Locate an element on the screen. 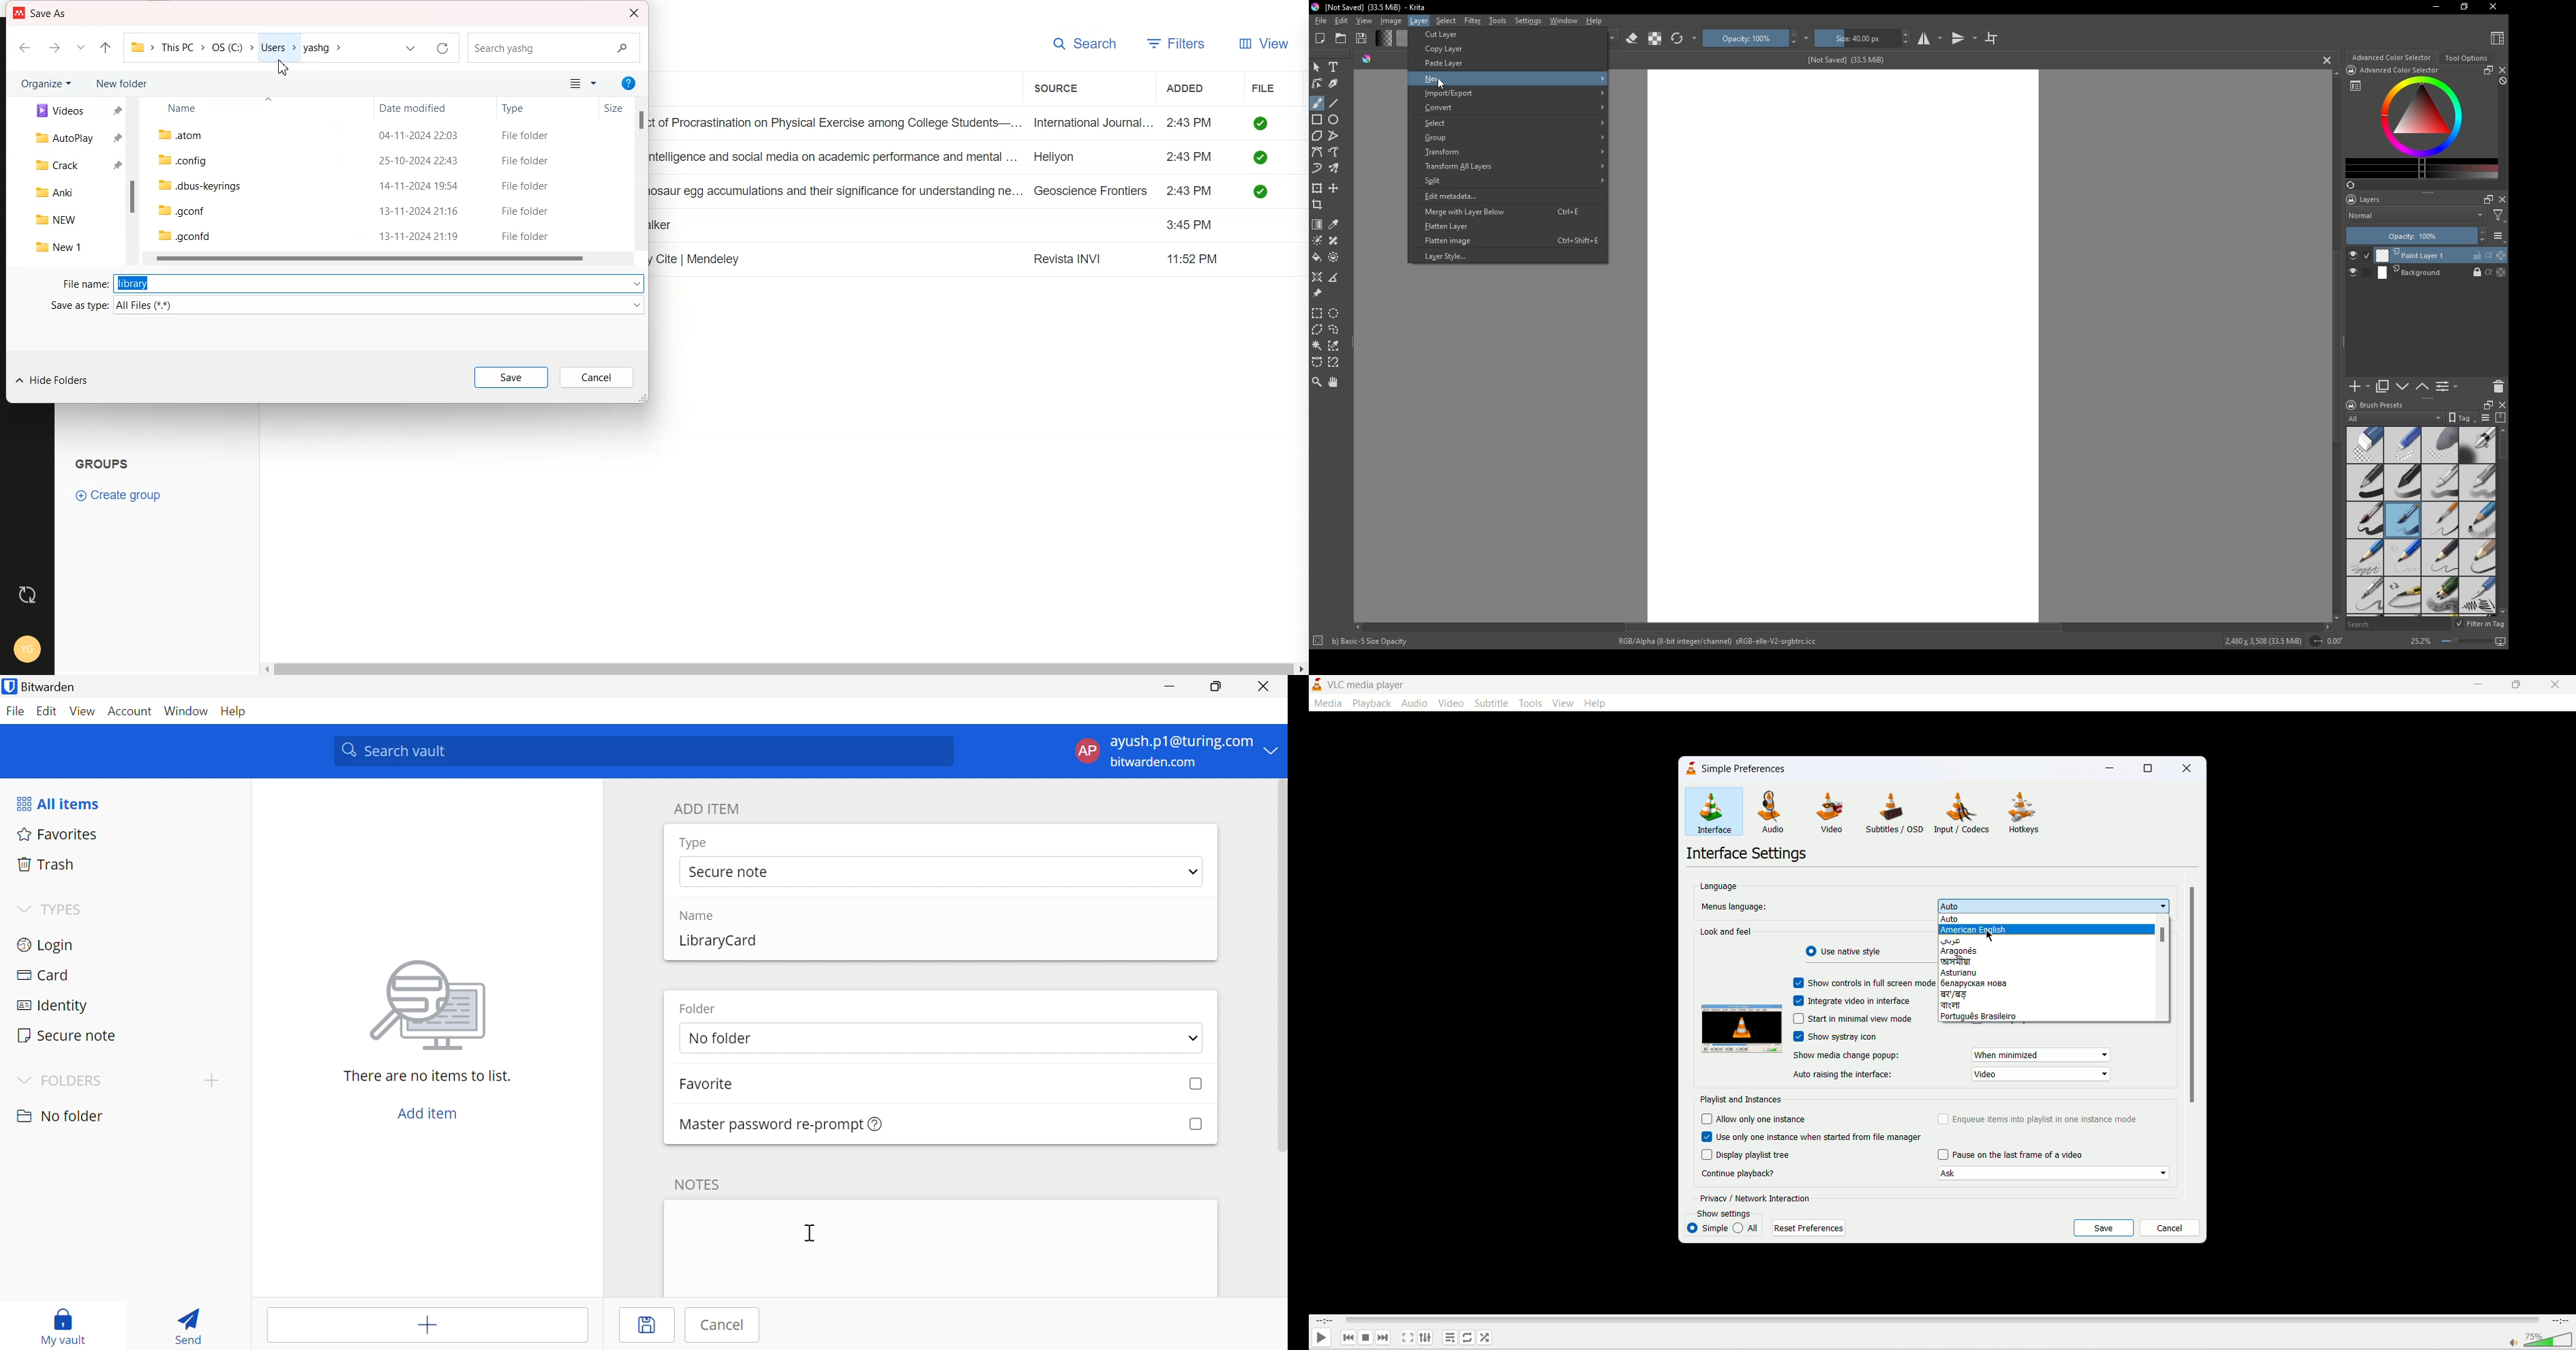  Trash is located at coordinates (125, 864).